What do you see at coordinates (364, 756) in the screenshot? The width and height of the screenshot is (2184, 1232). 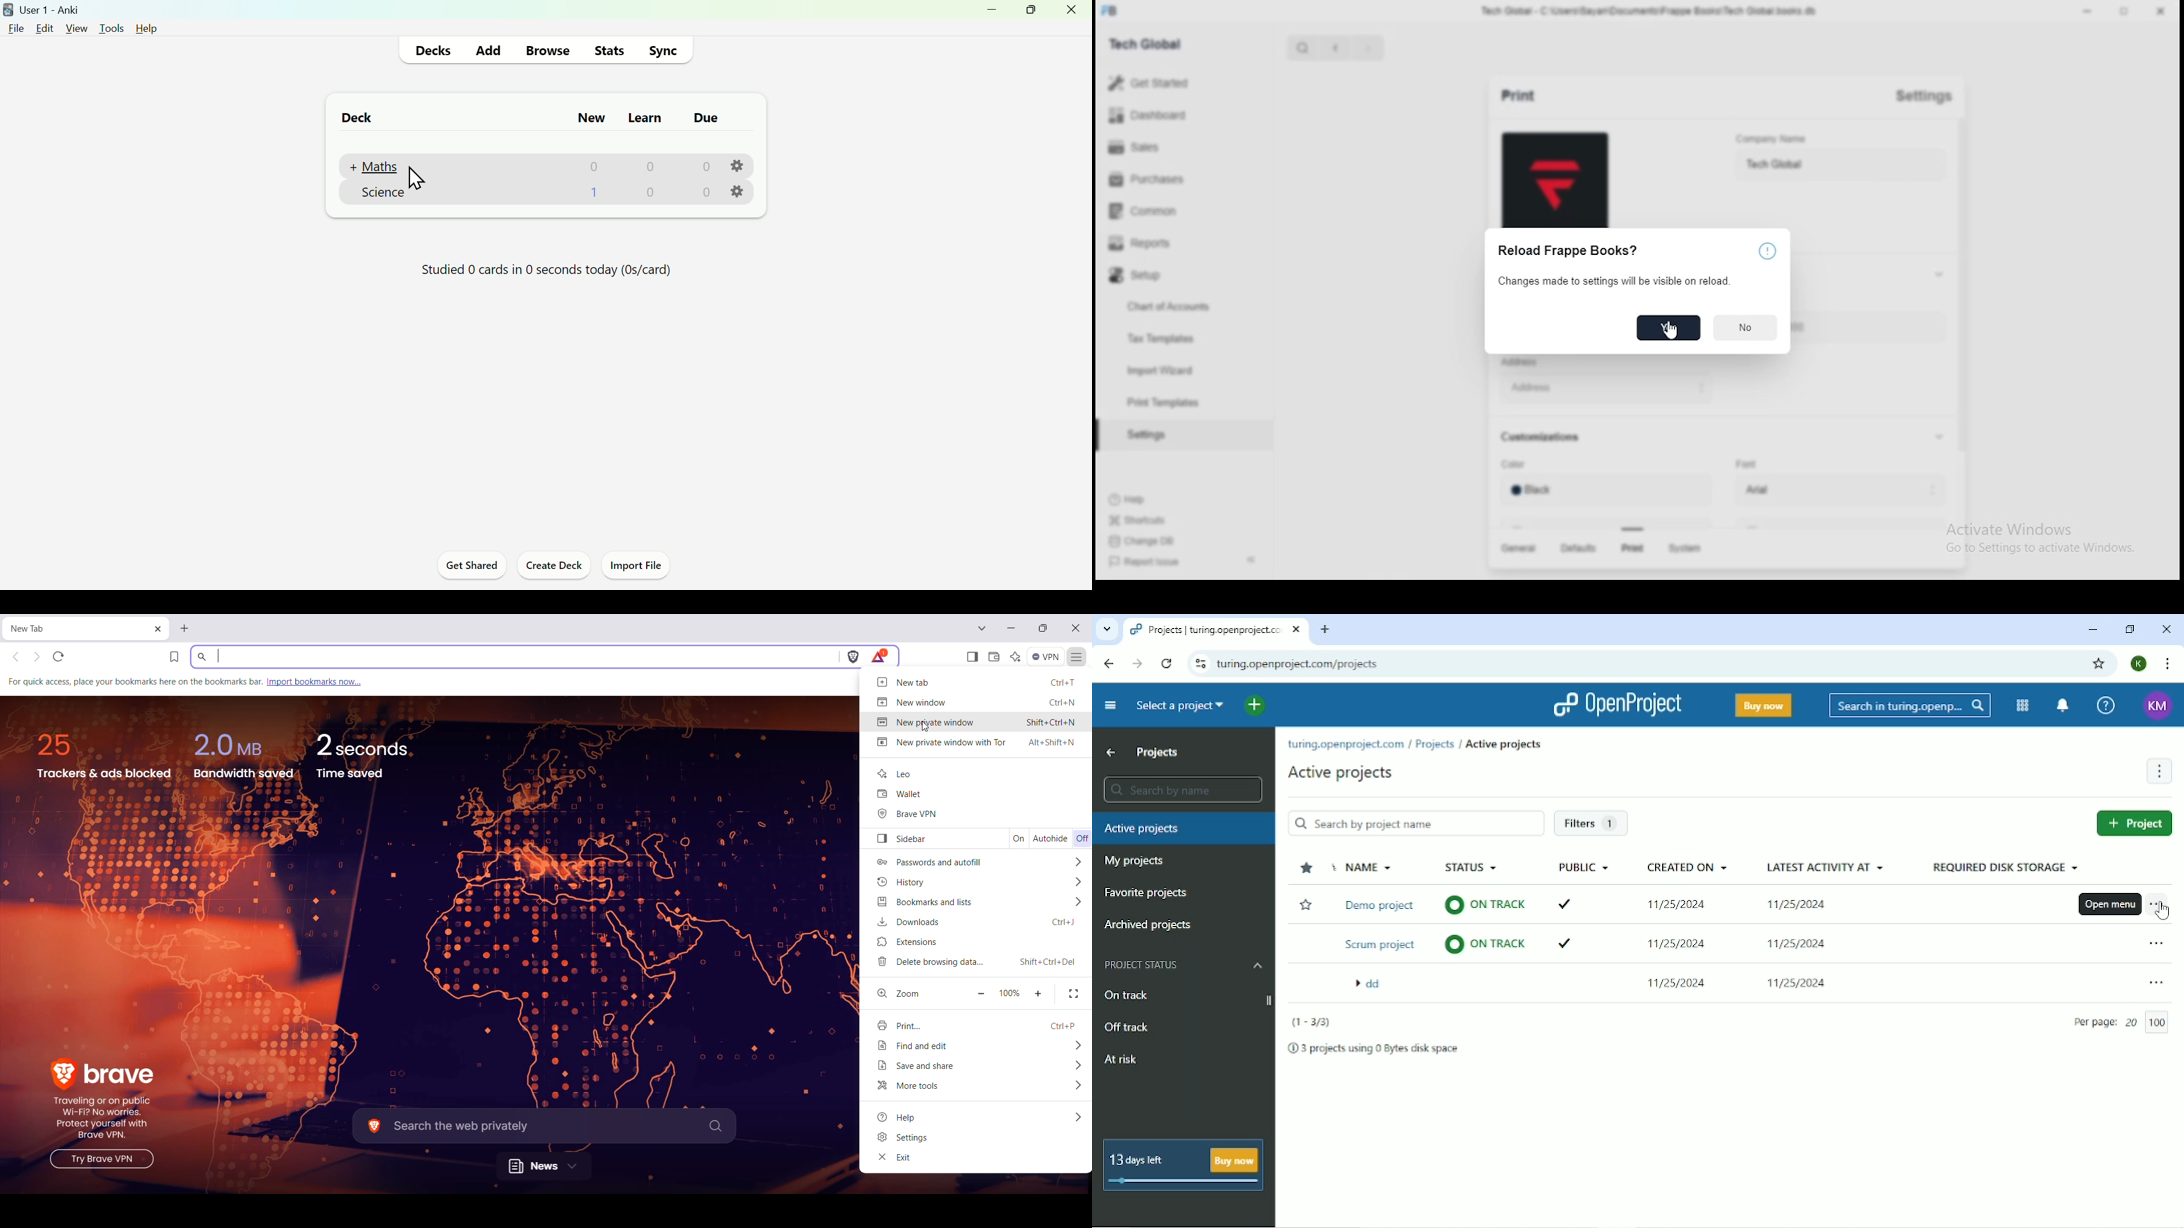 I see `2 seconds time saved` at bounding box center [364, 756].